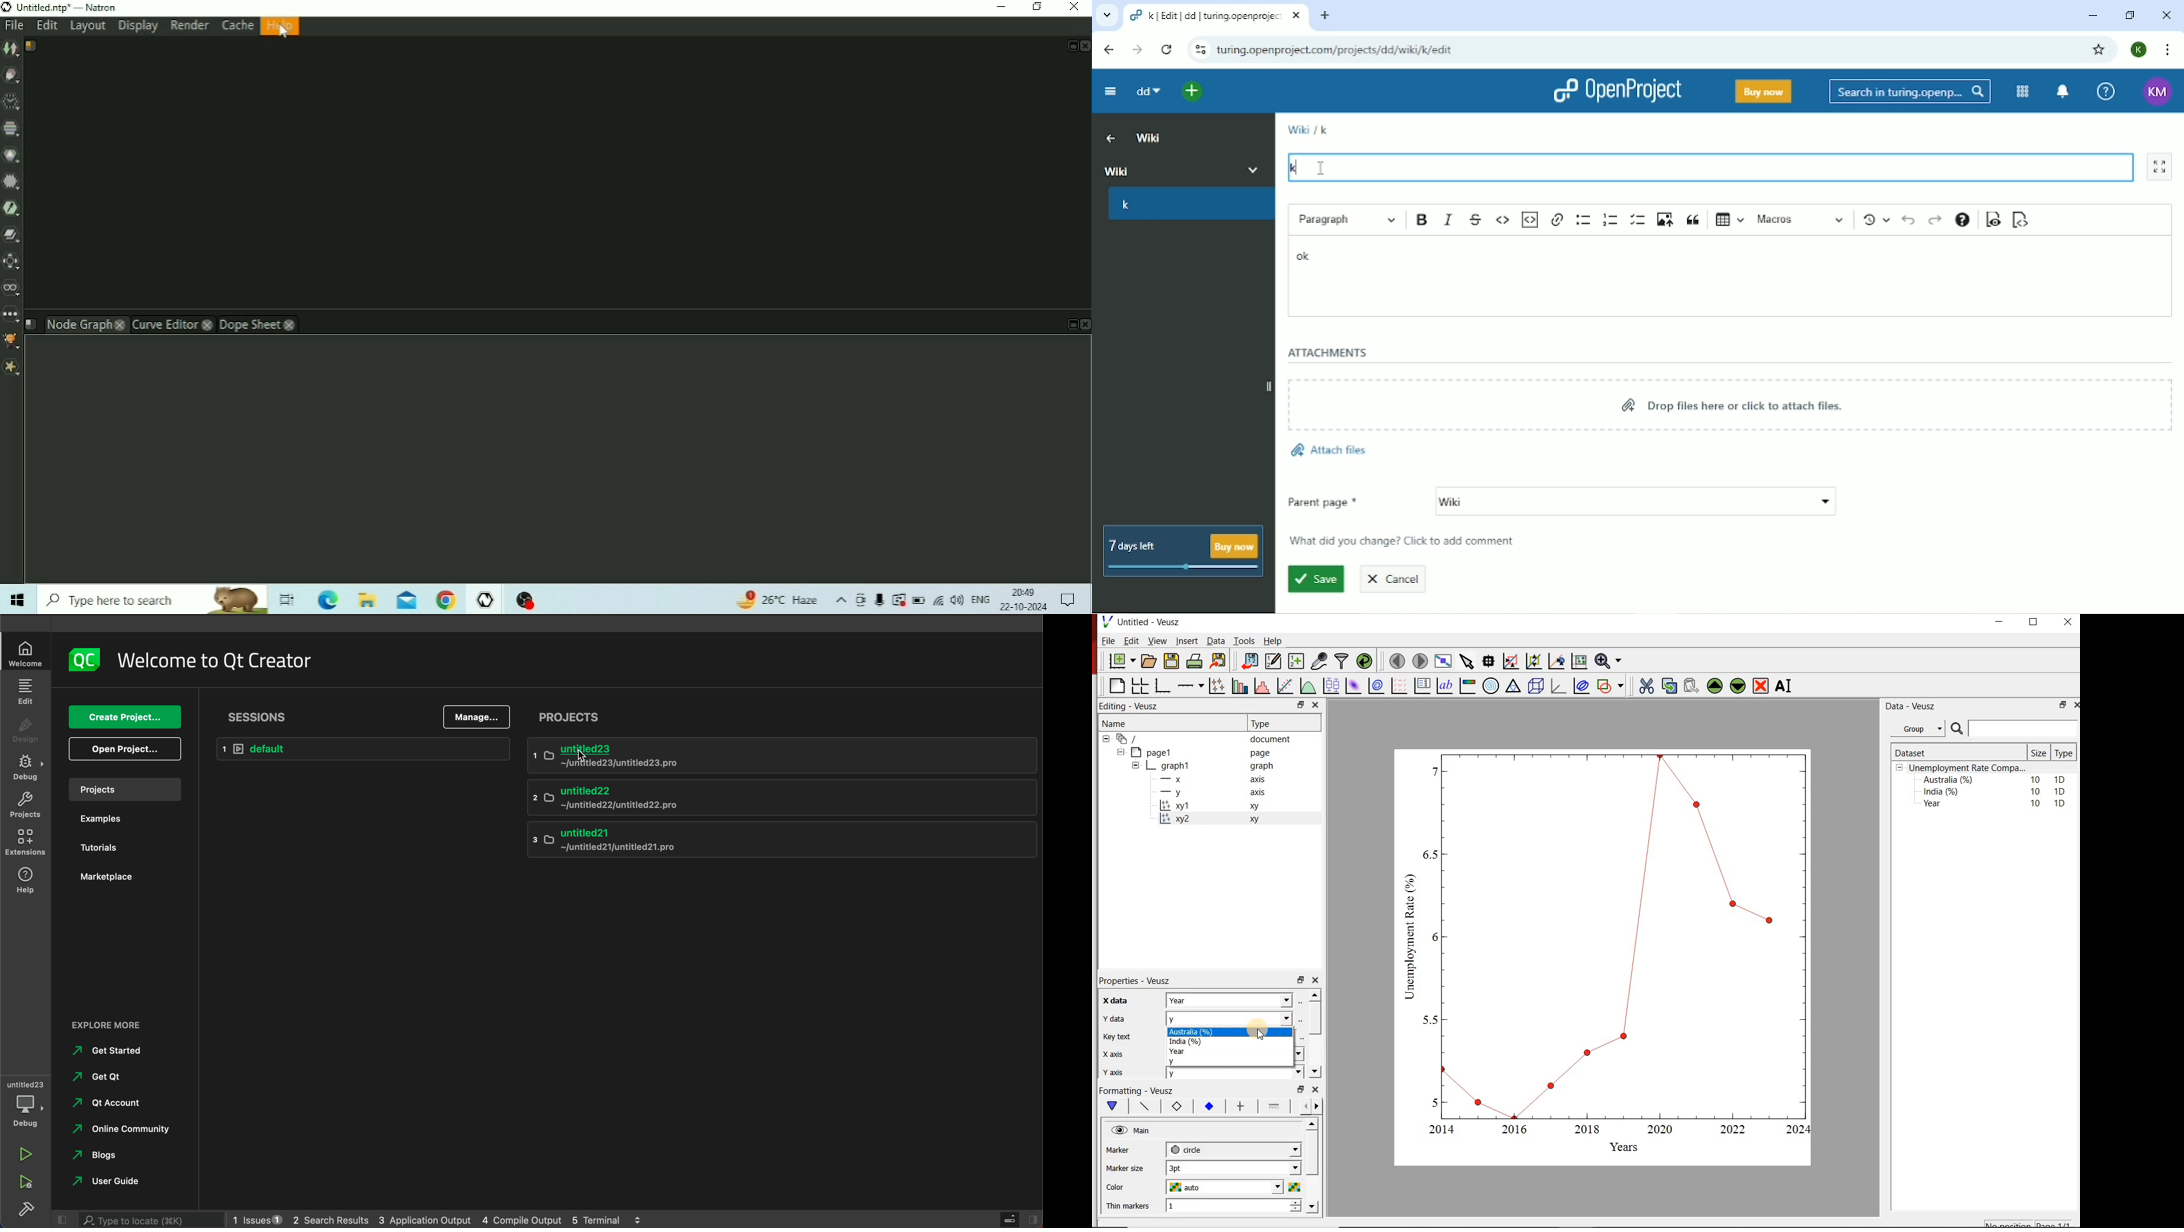  Describe the element at coordinates (1730, 407) in the screenshot. I see `Drop files here or click to attach files.` at that location.